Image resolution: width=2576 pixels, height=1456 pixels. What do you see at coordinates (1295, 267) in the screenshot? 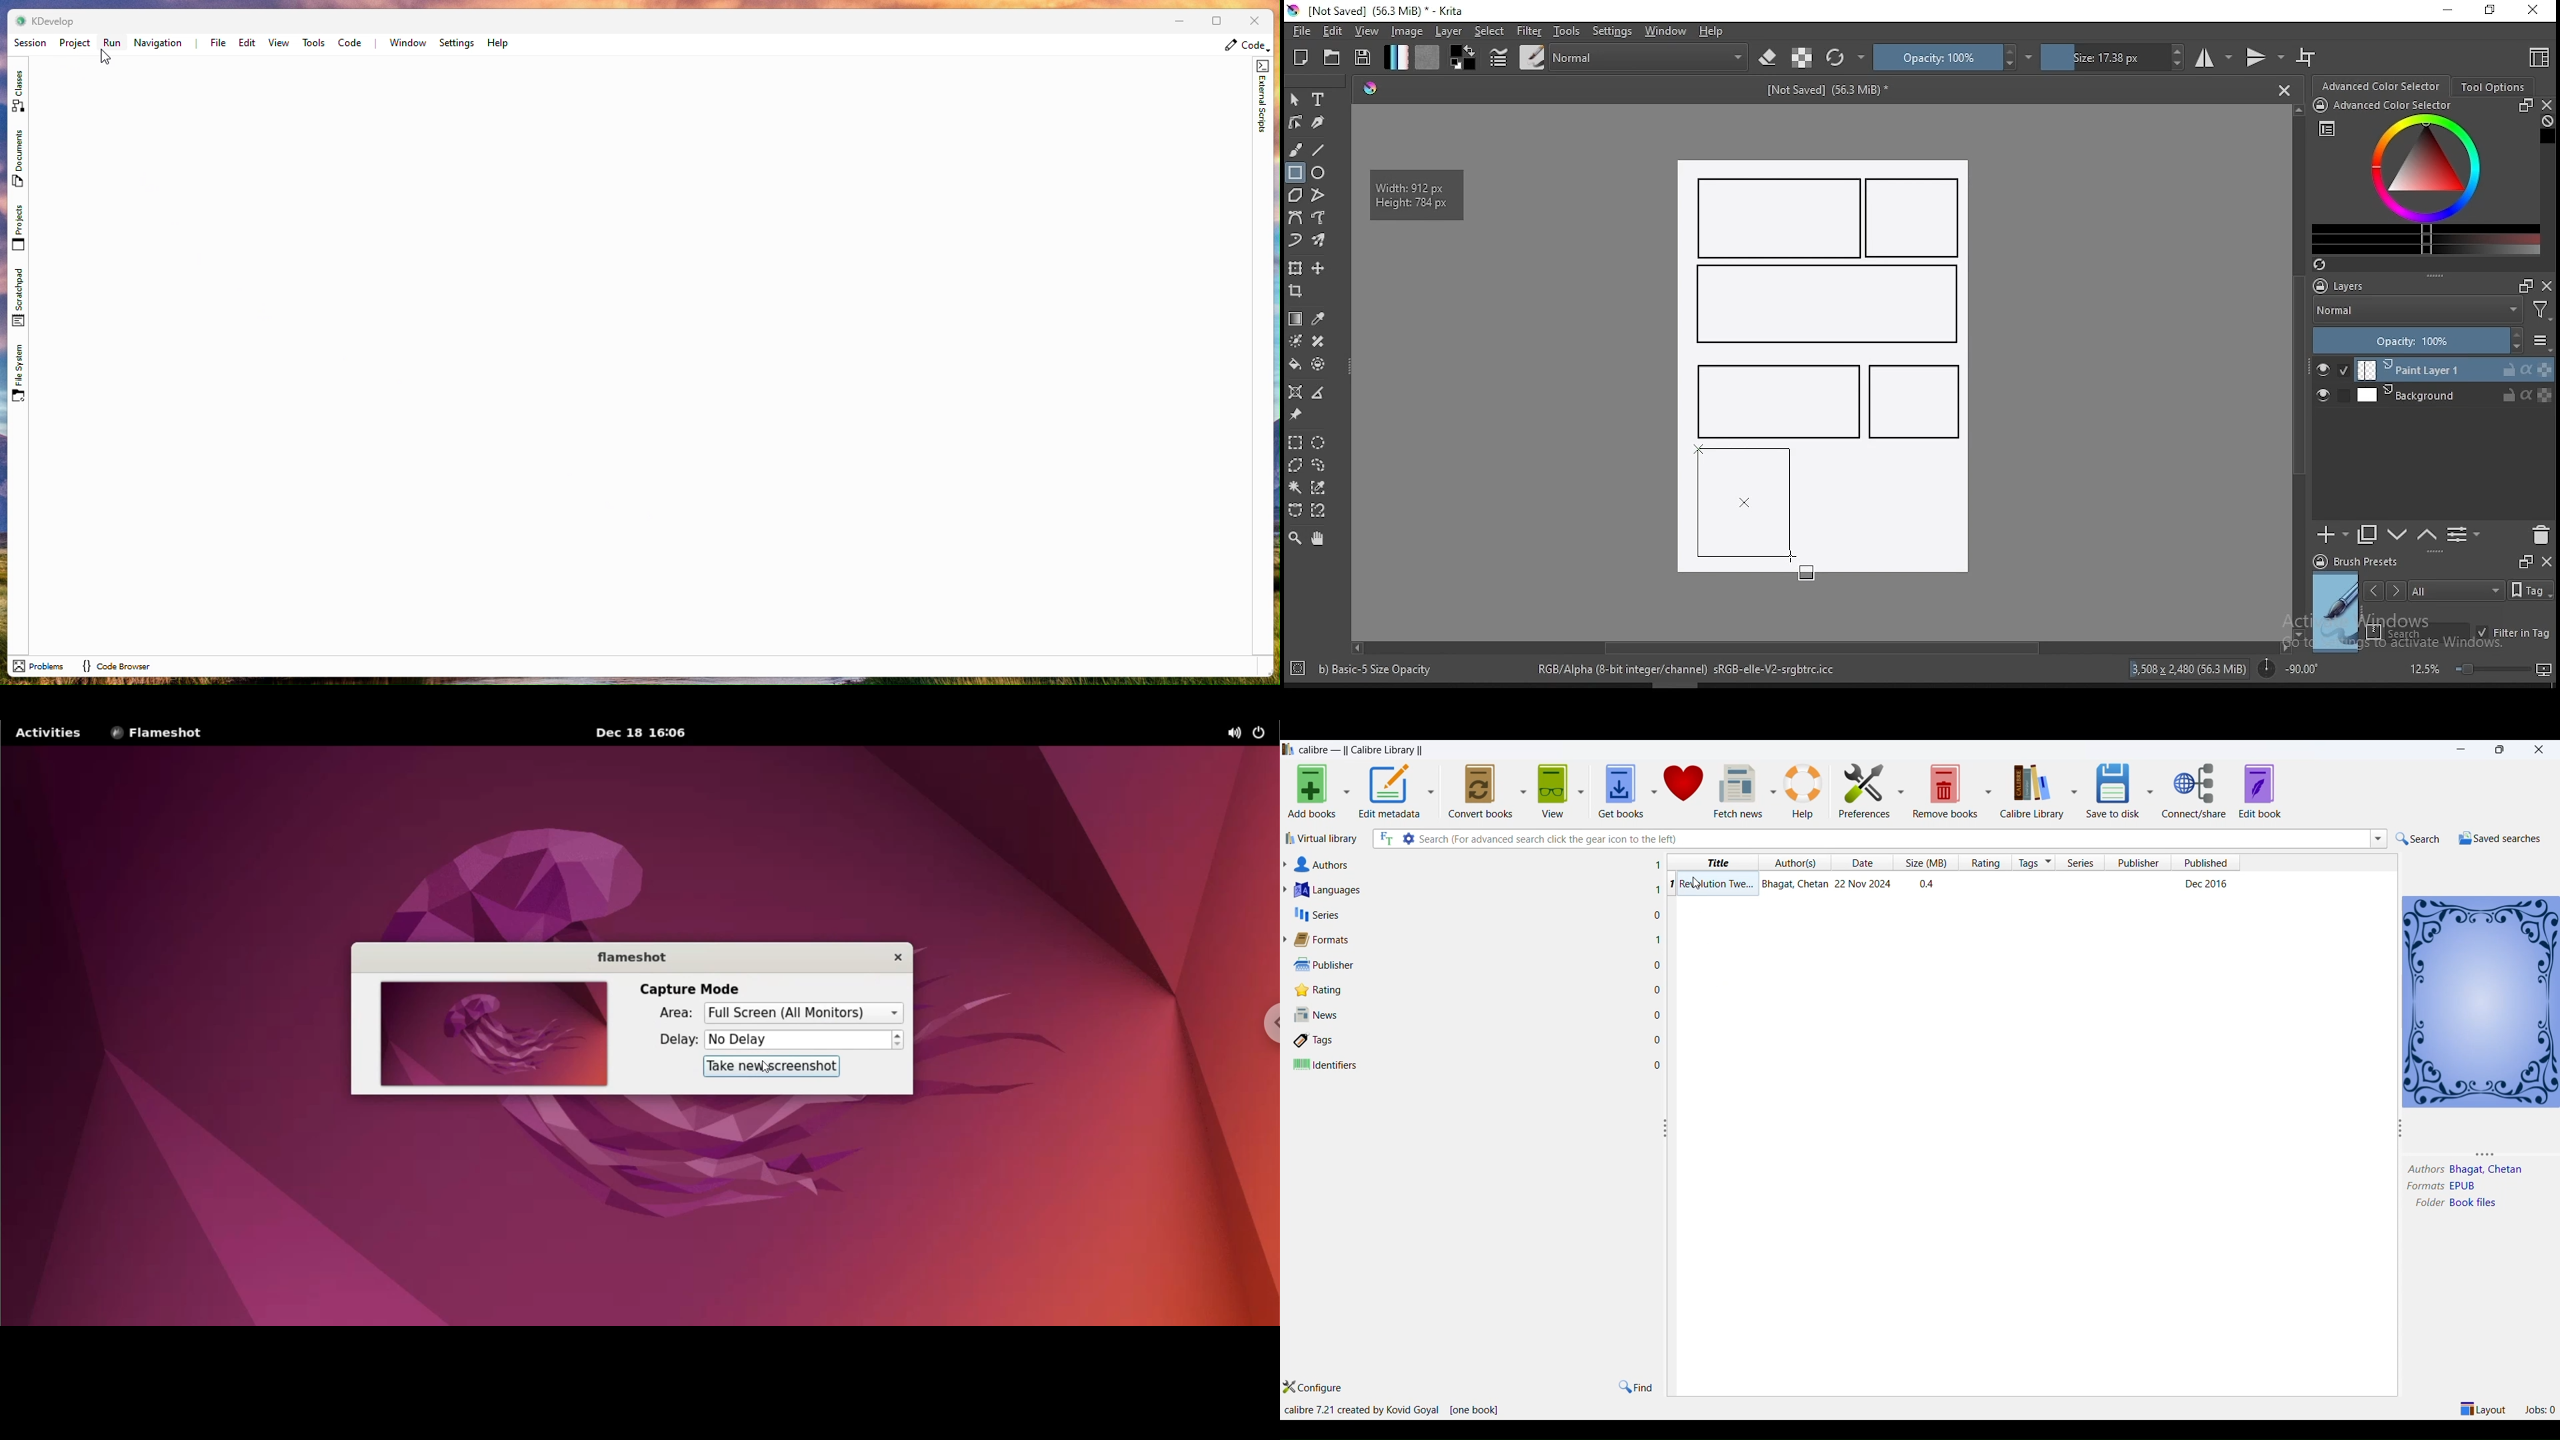
I see `transform a layer or a selection` at bounding box center [1295, 267].